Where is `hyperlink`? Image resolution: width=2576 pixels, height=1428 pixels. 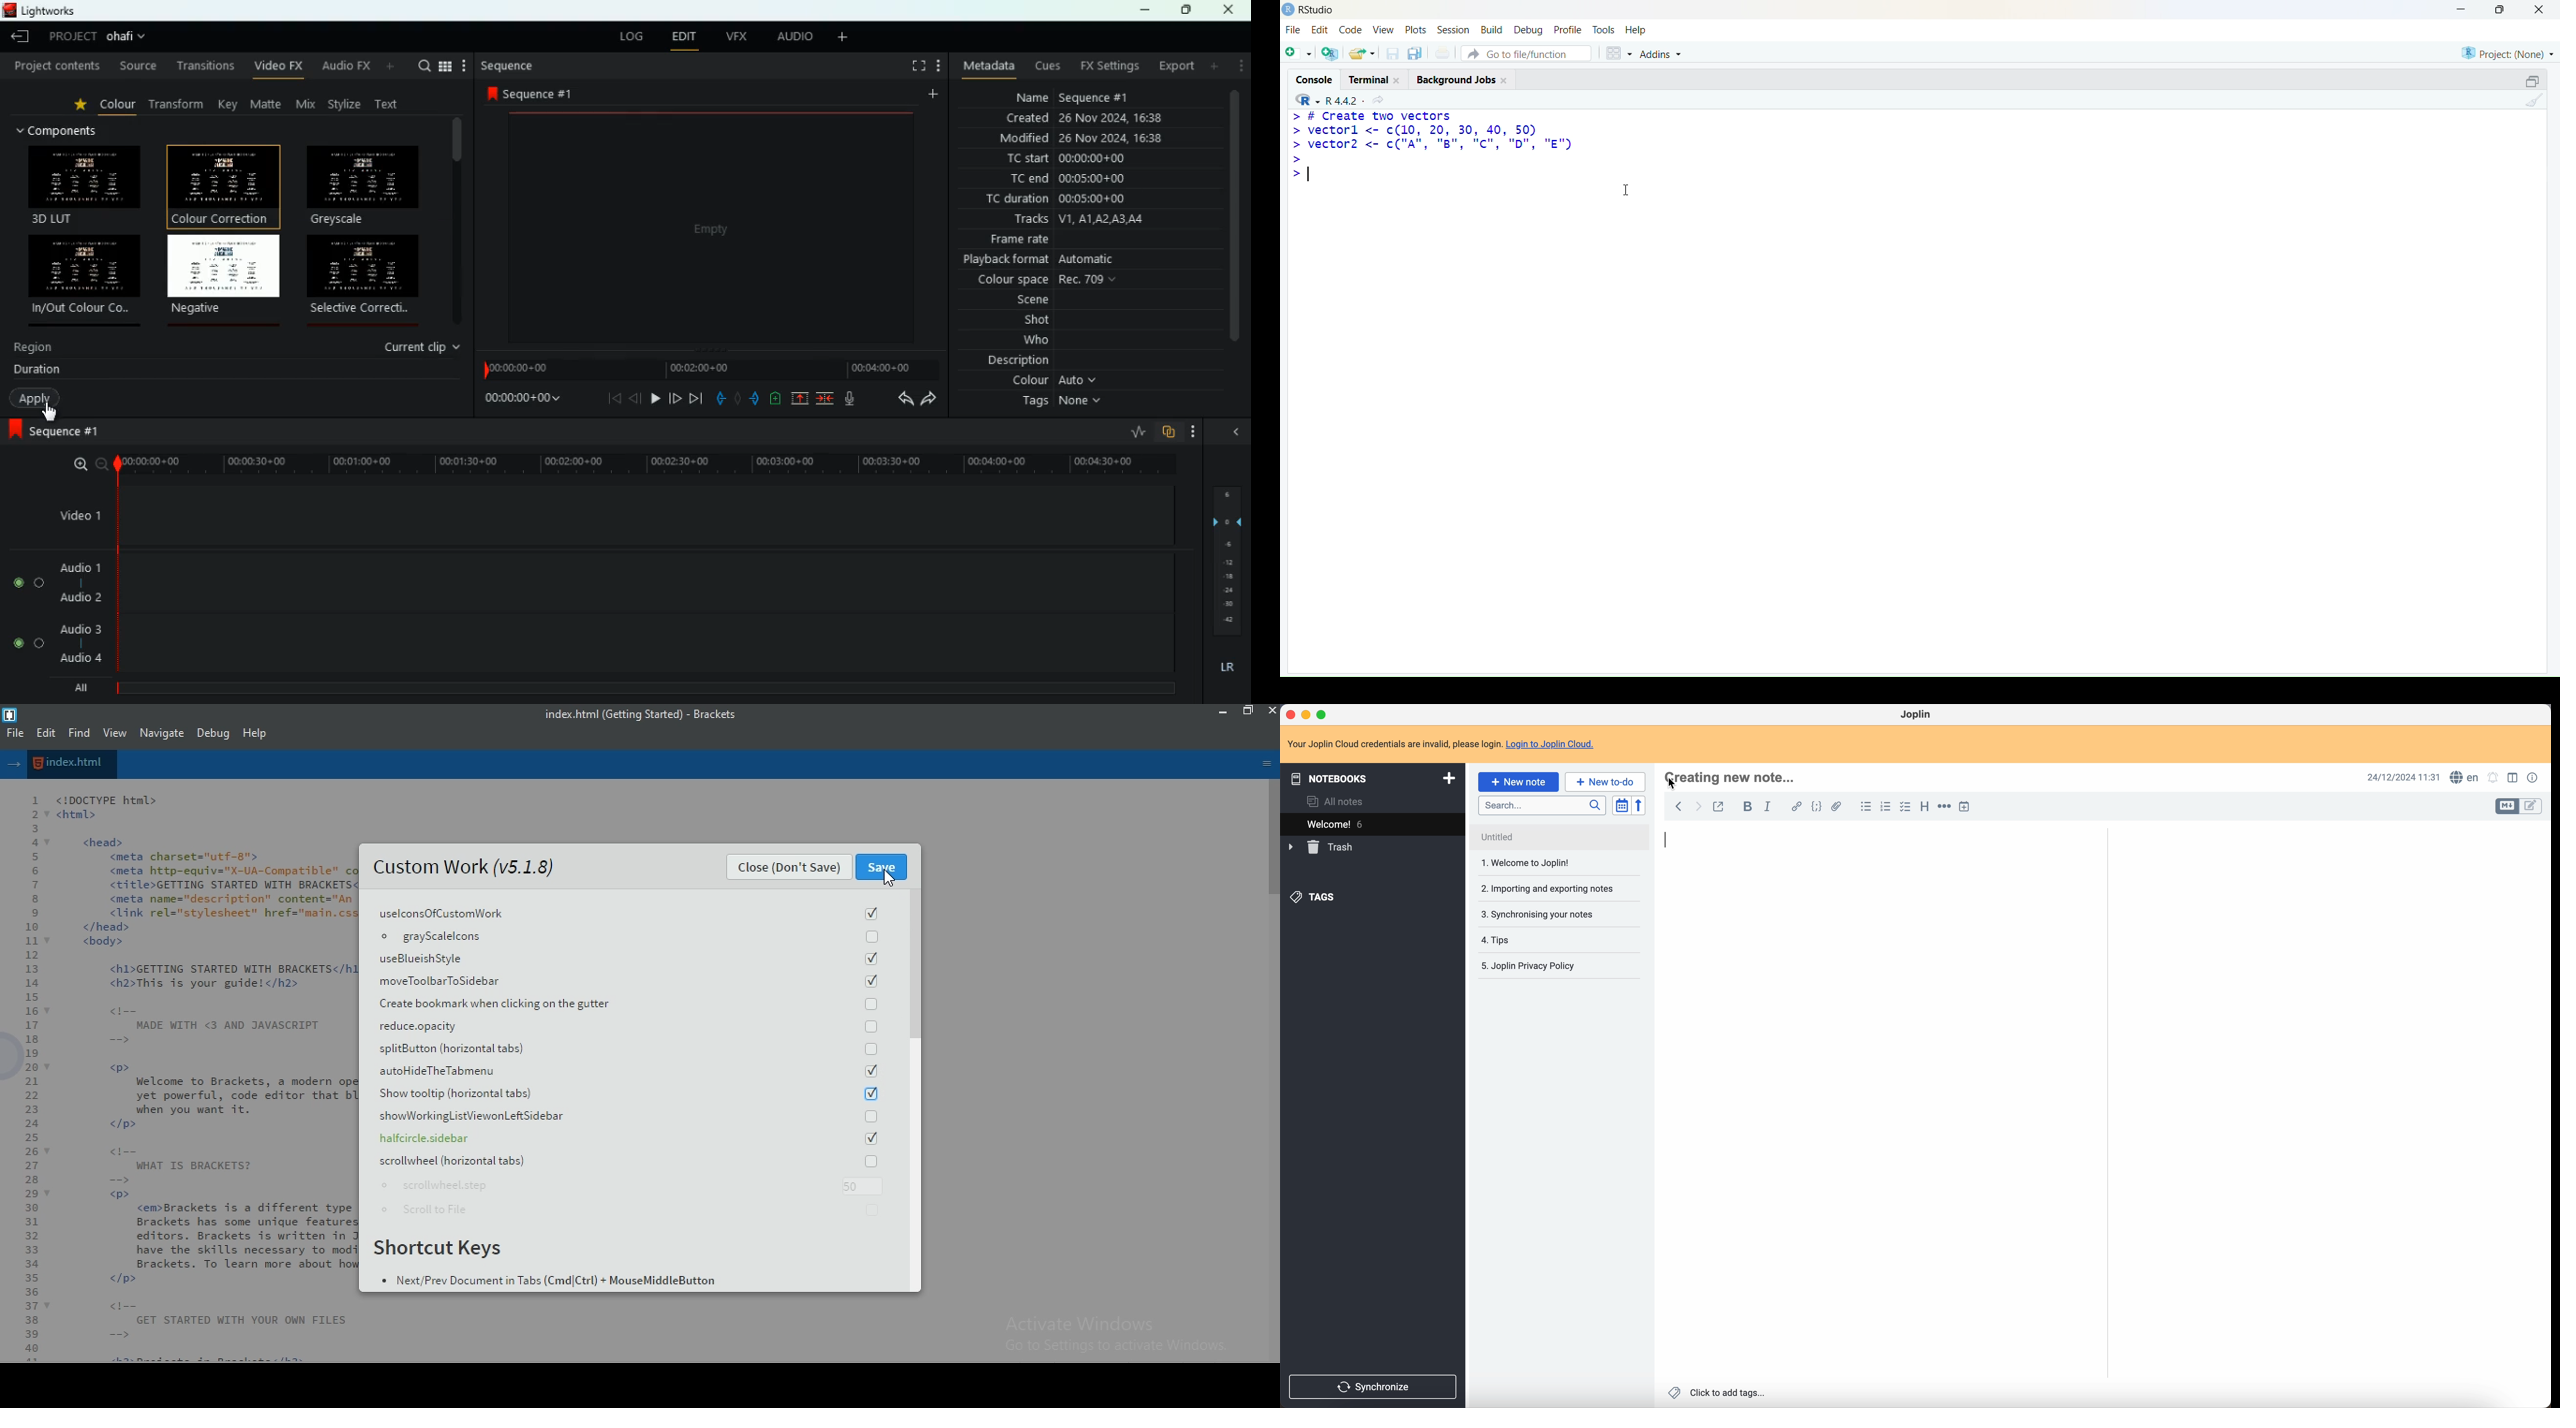
hyperlink is located at coordinates (1796, 807).